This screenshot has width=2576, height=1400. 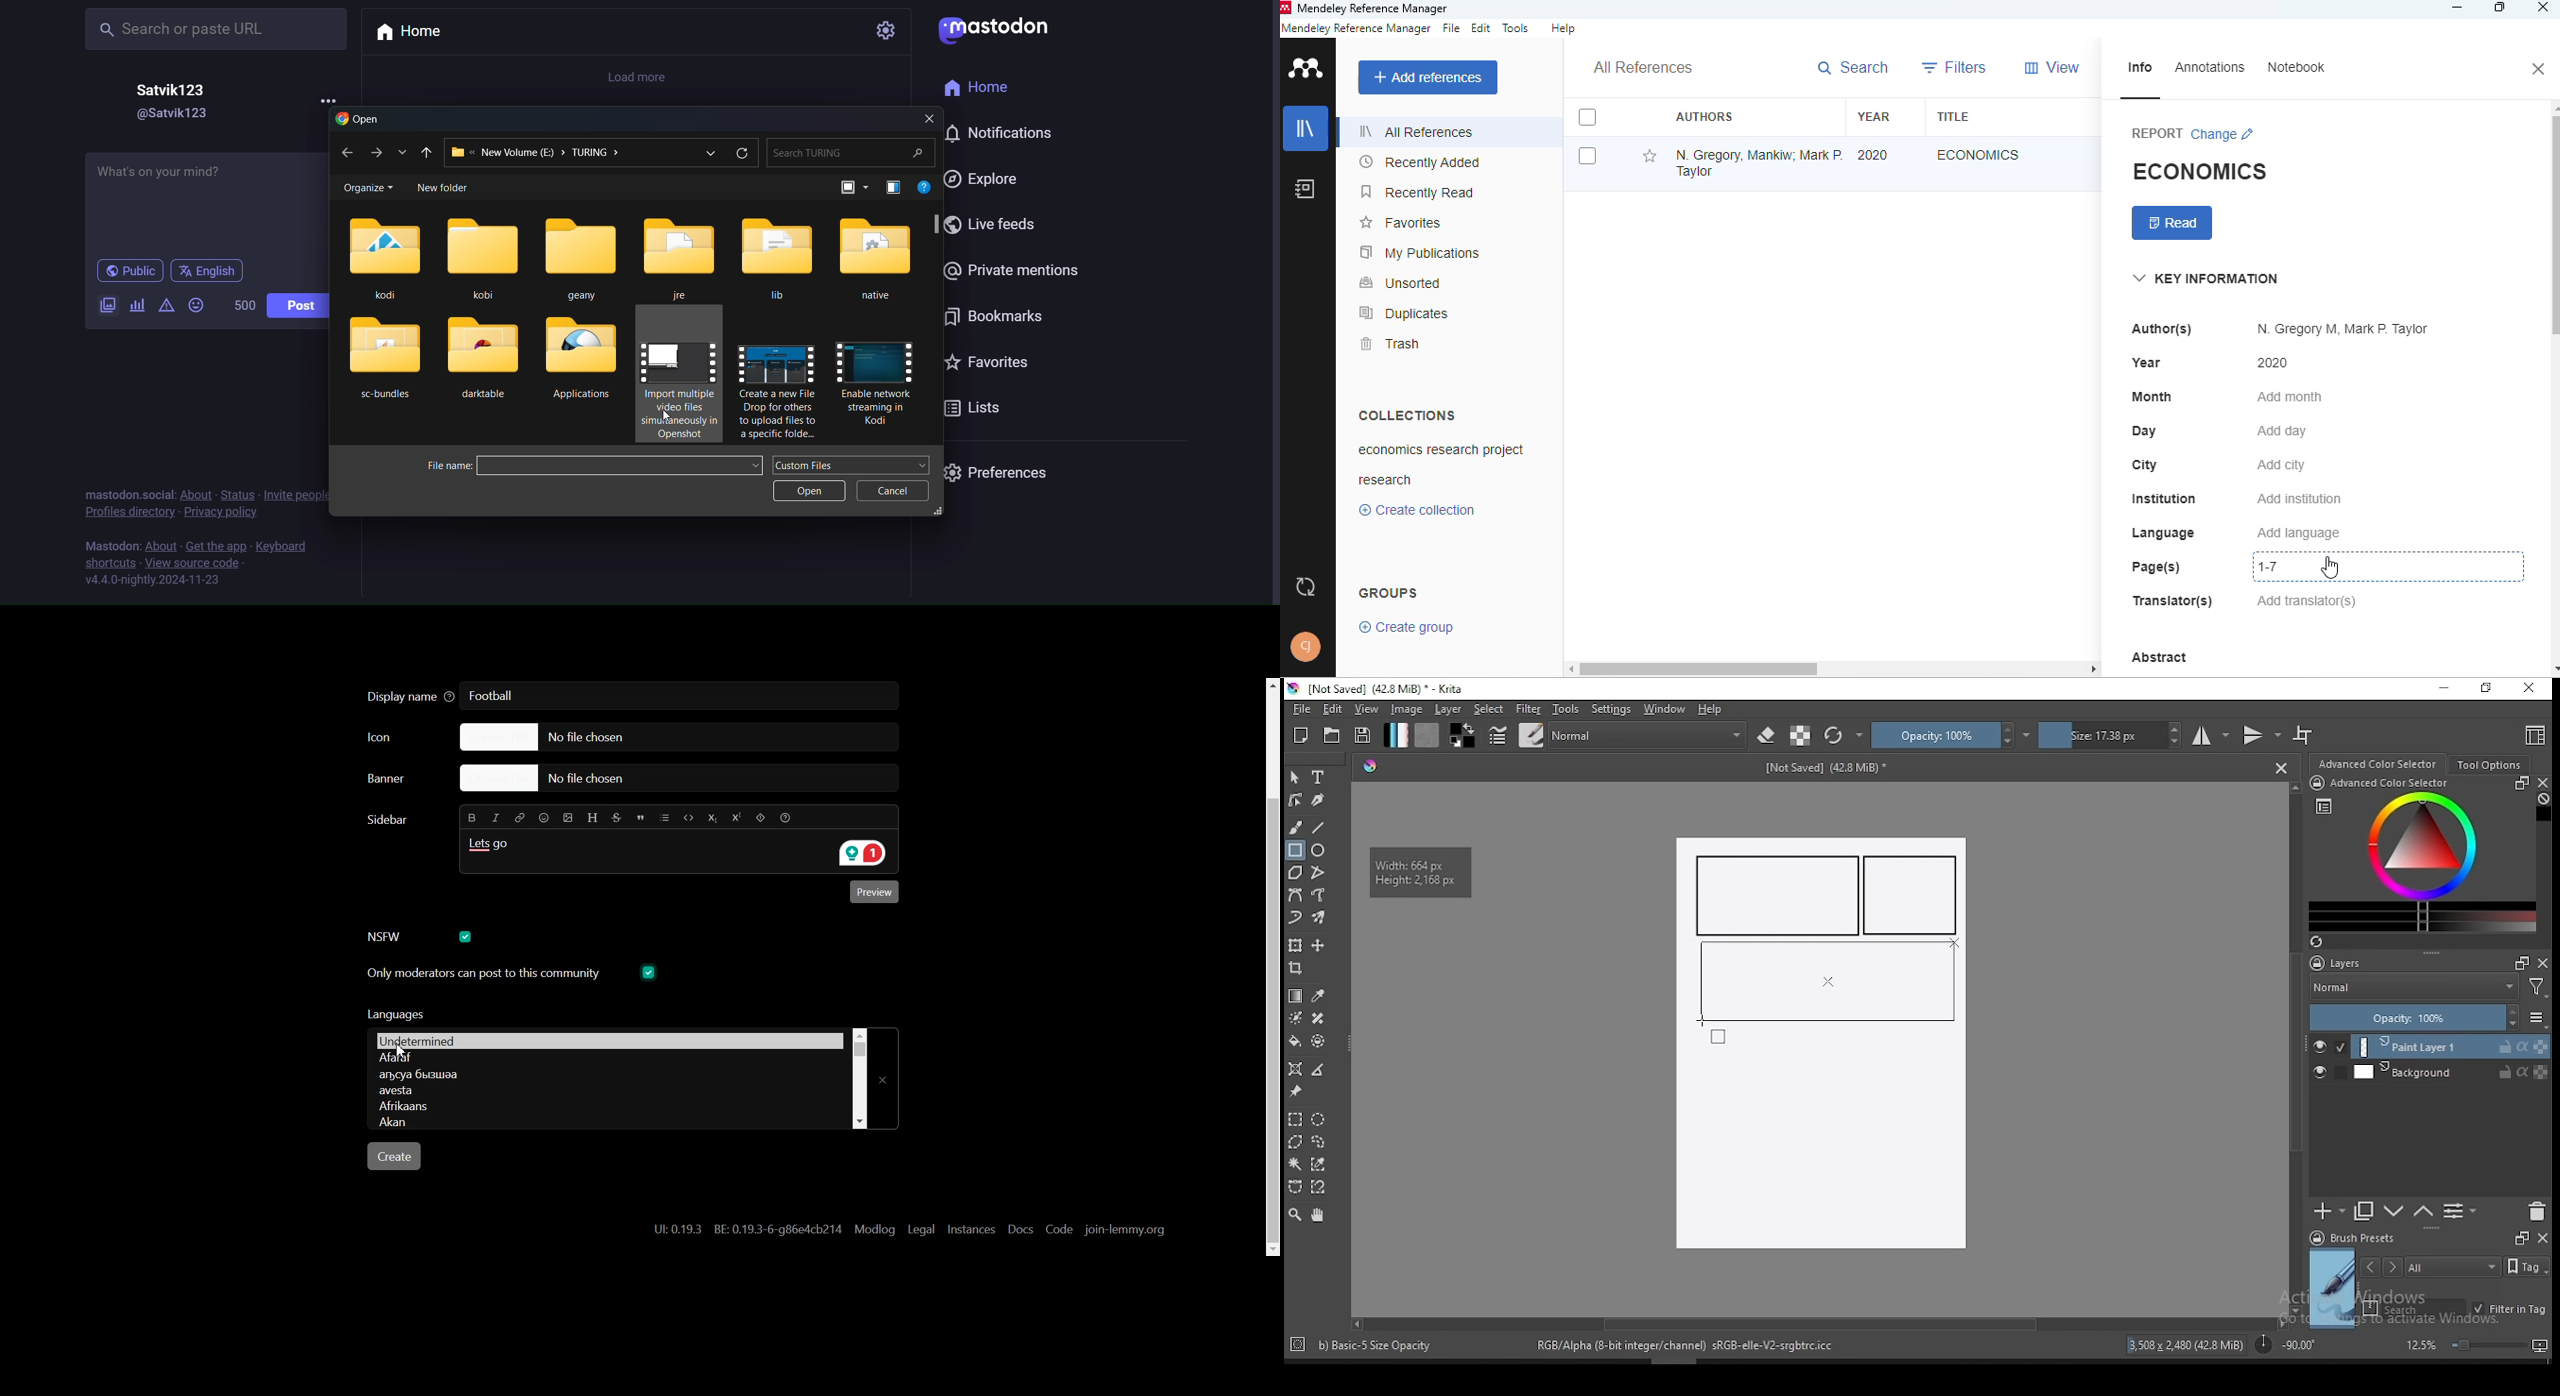 I want to click on close docker, so click(x=2542, y=1236).